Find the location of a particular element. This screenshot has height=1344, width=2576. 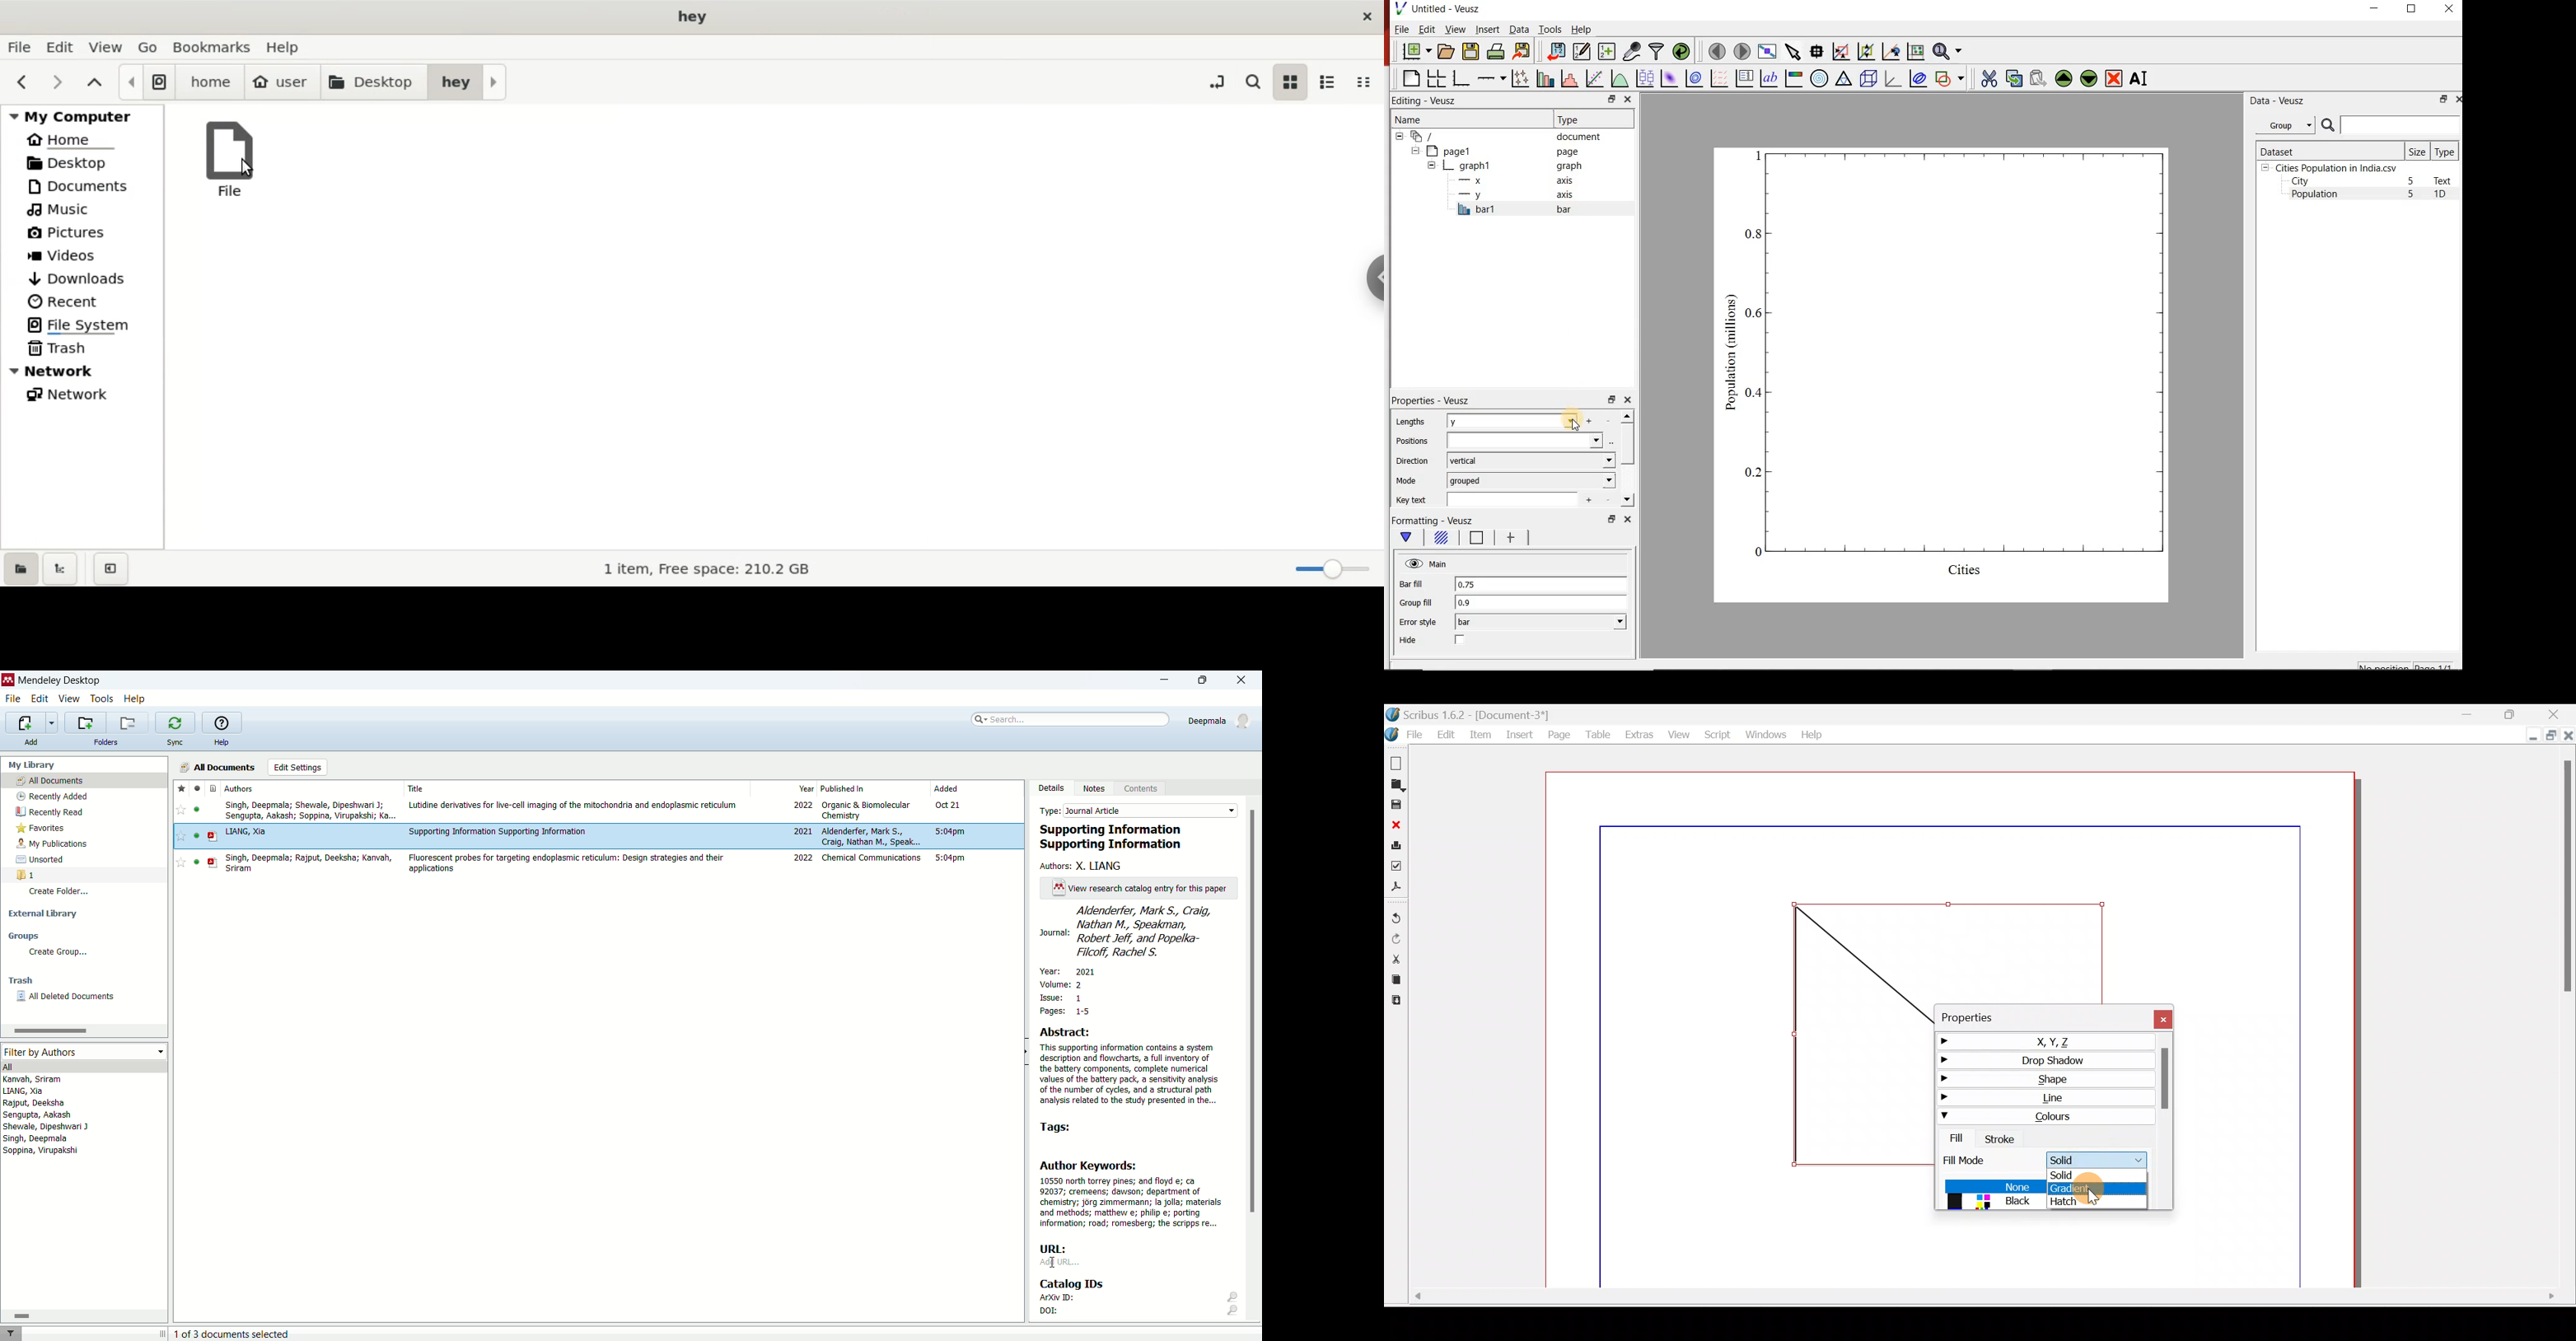

Scroll bar is located at coordinates (1979, 1299).